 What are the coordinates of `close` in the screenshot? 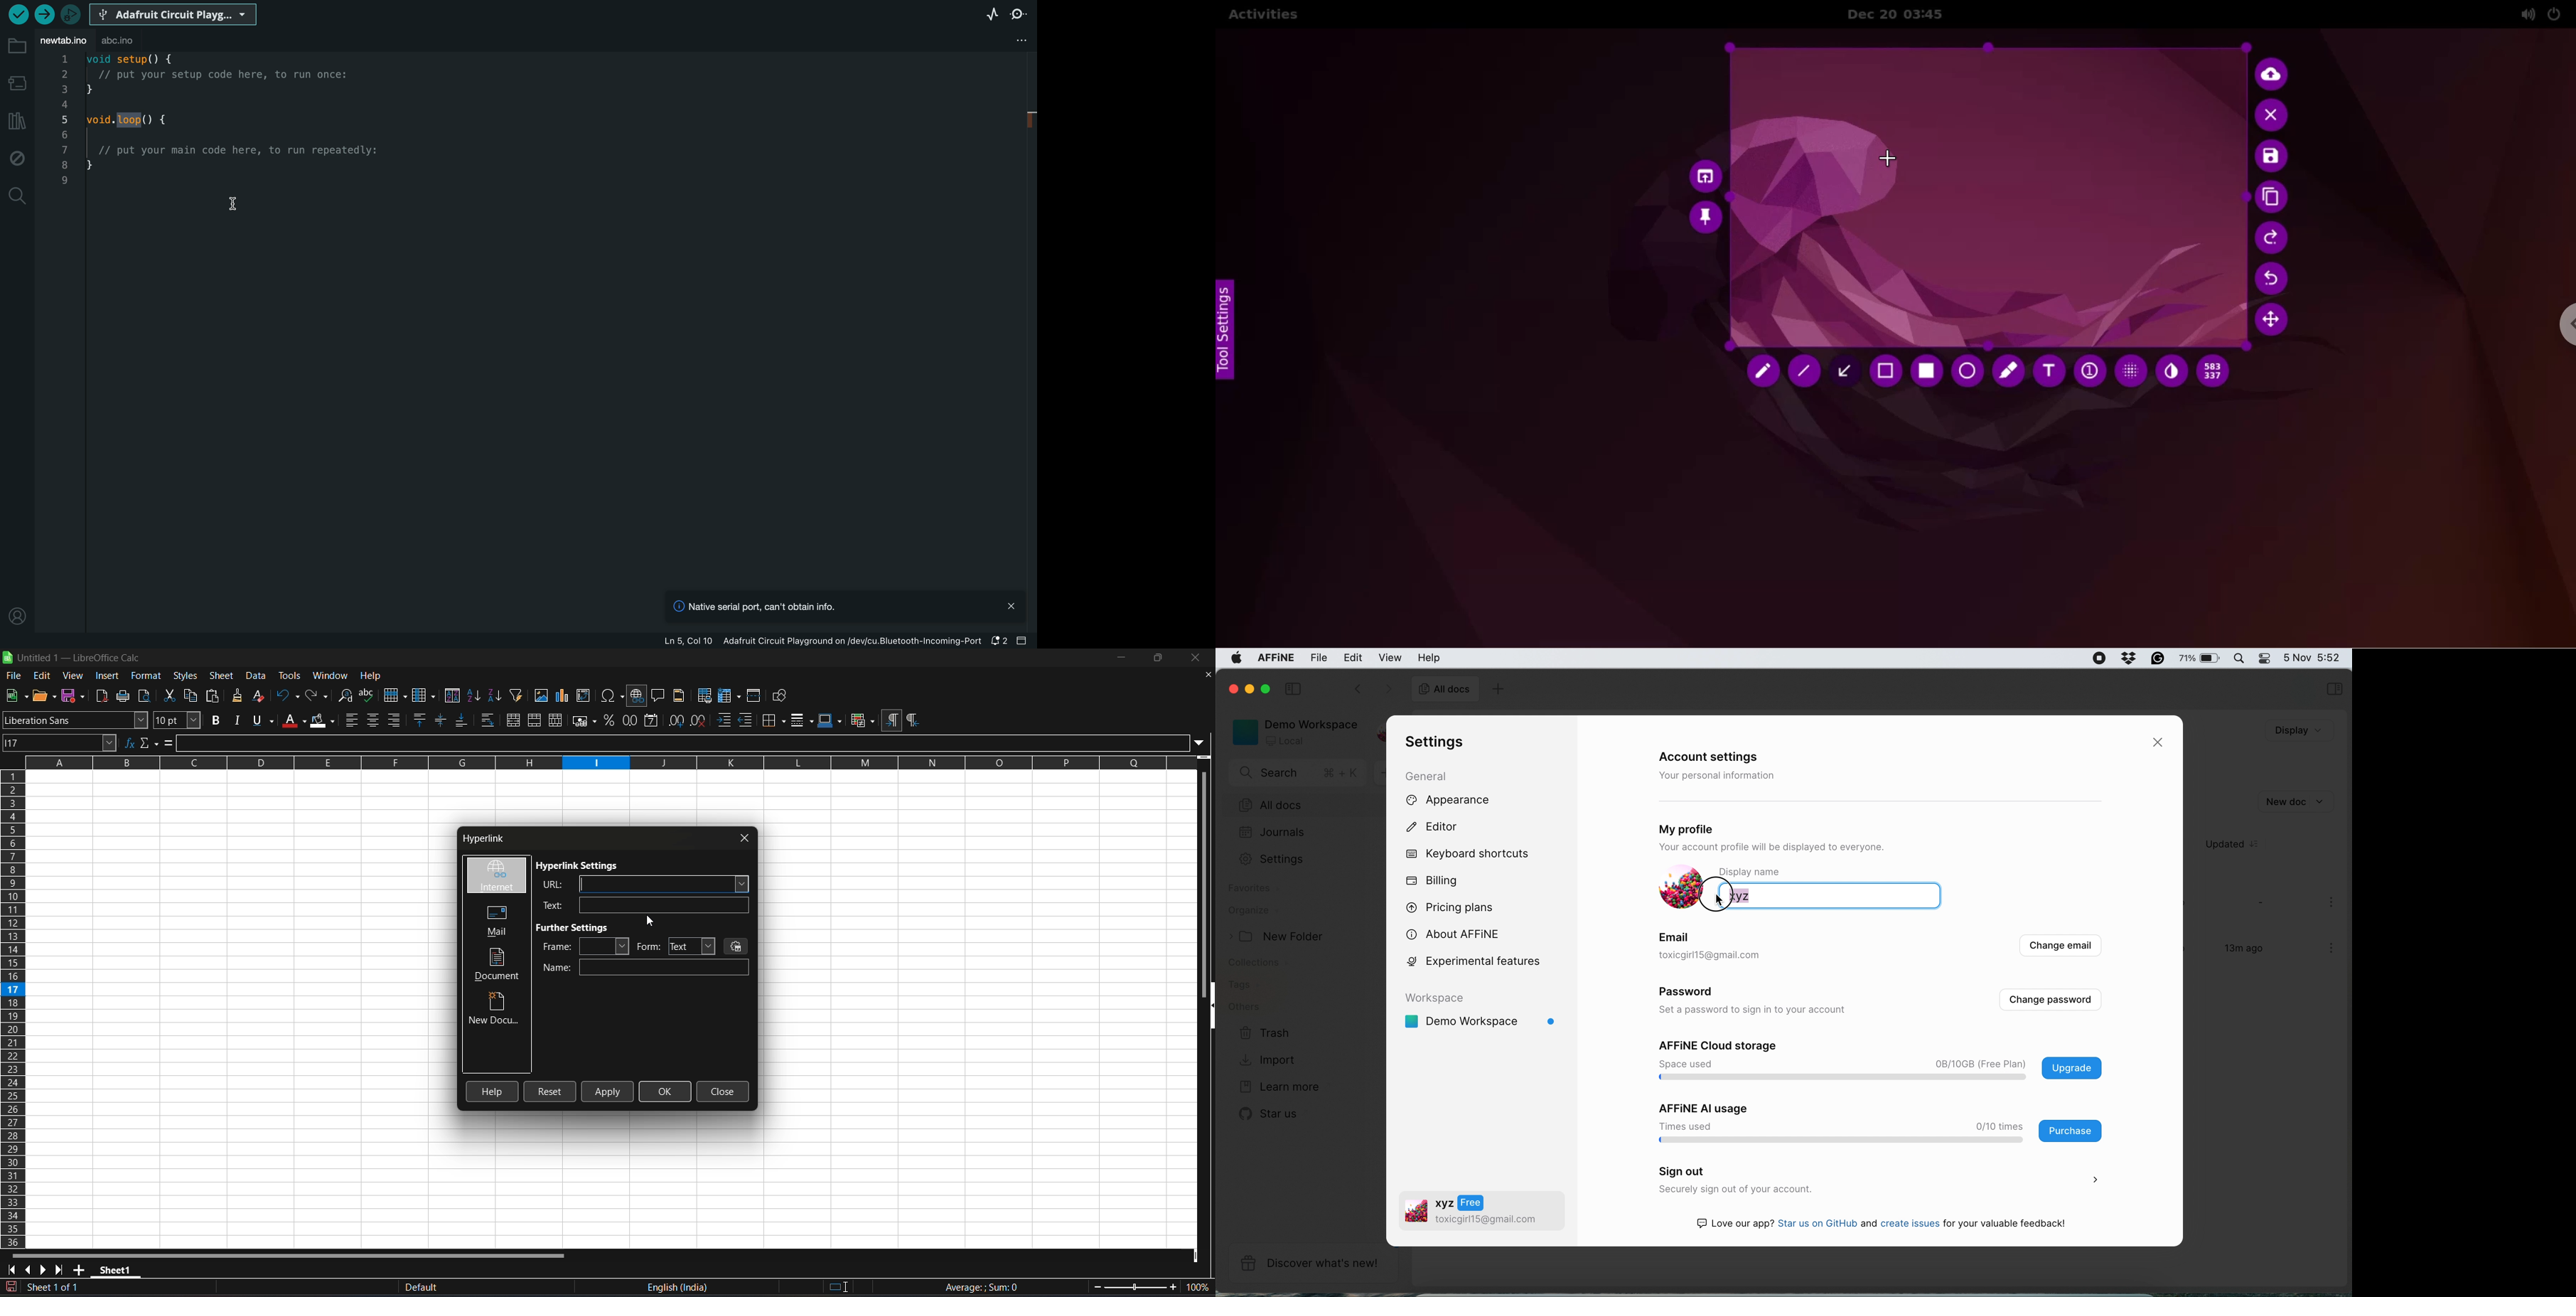 It's located at (1231, 688).